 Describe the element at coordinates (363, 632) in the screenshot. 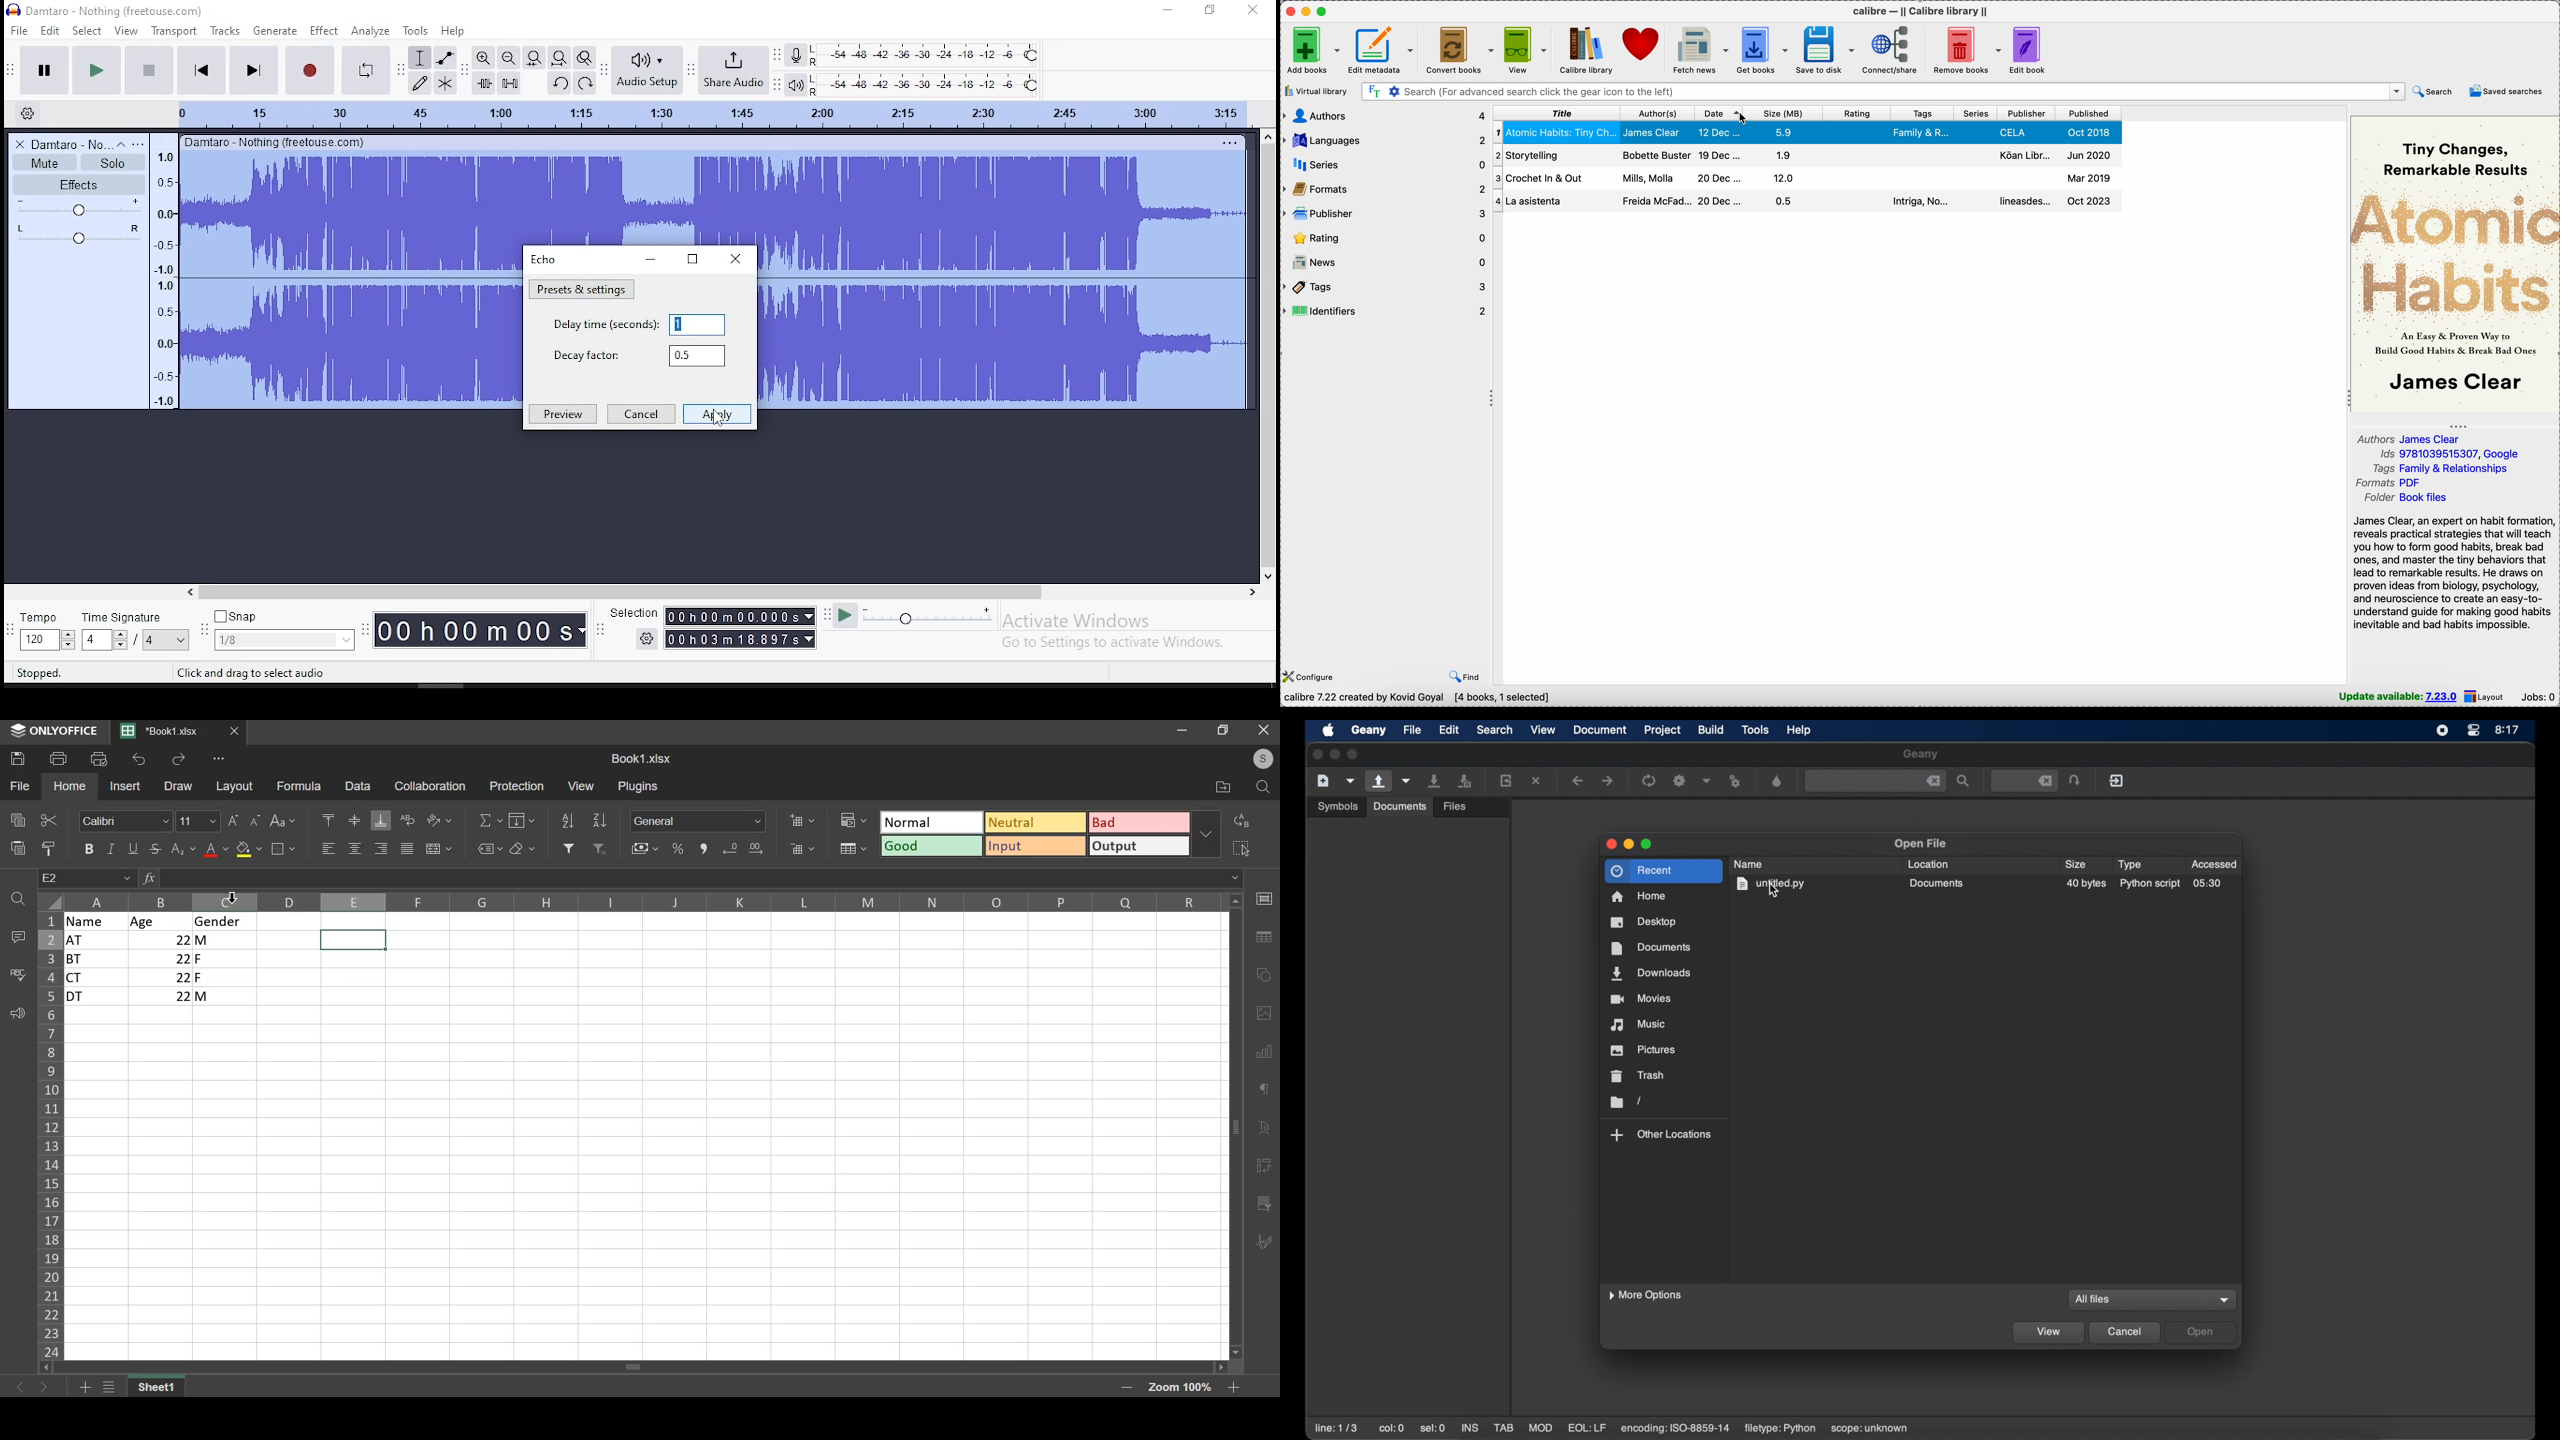

I see `` at that location.